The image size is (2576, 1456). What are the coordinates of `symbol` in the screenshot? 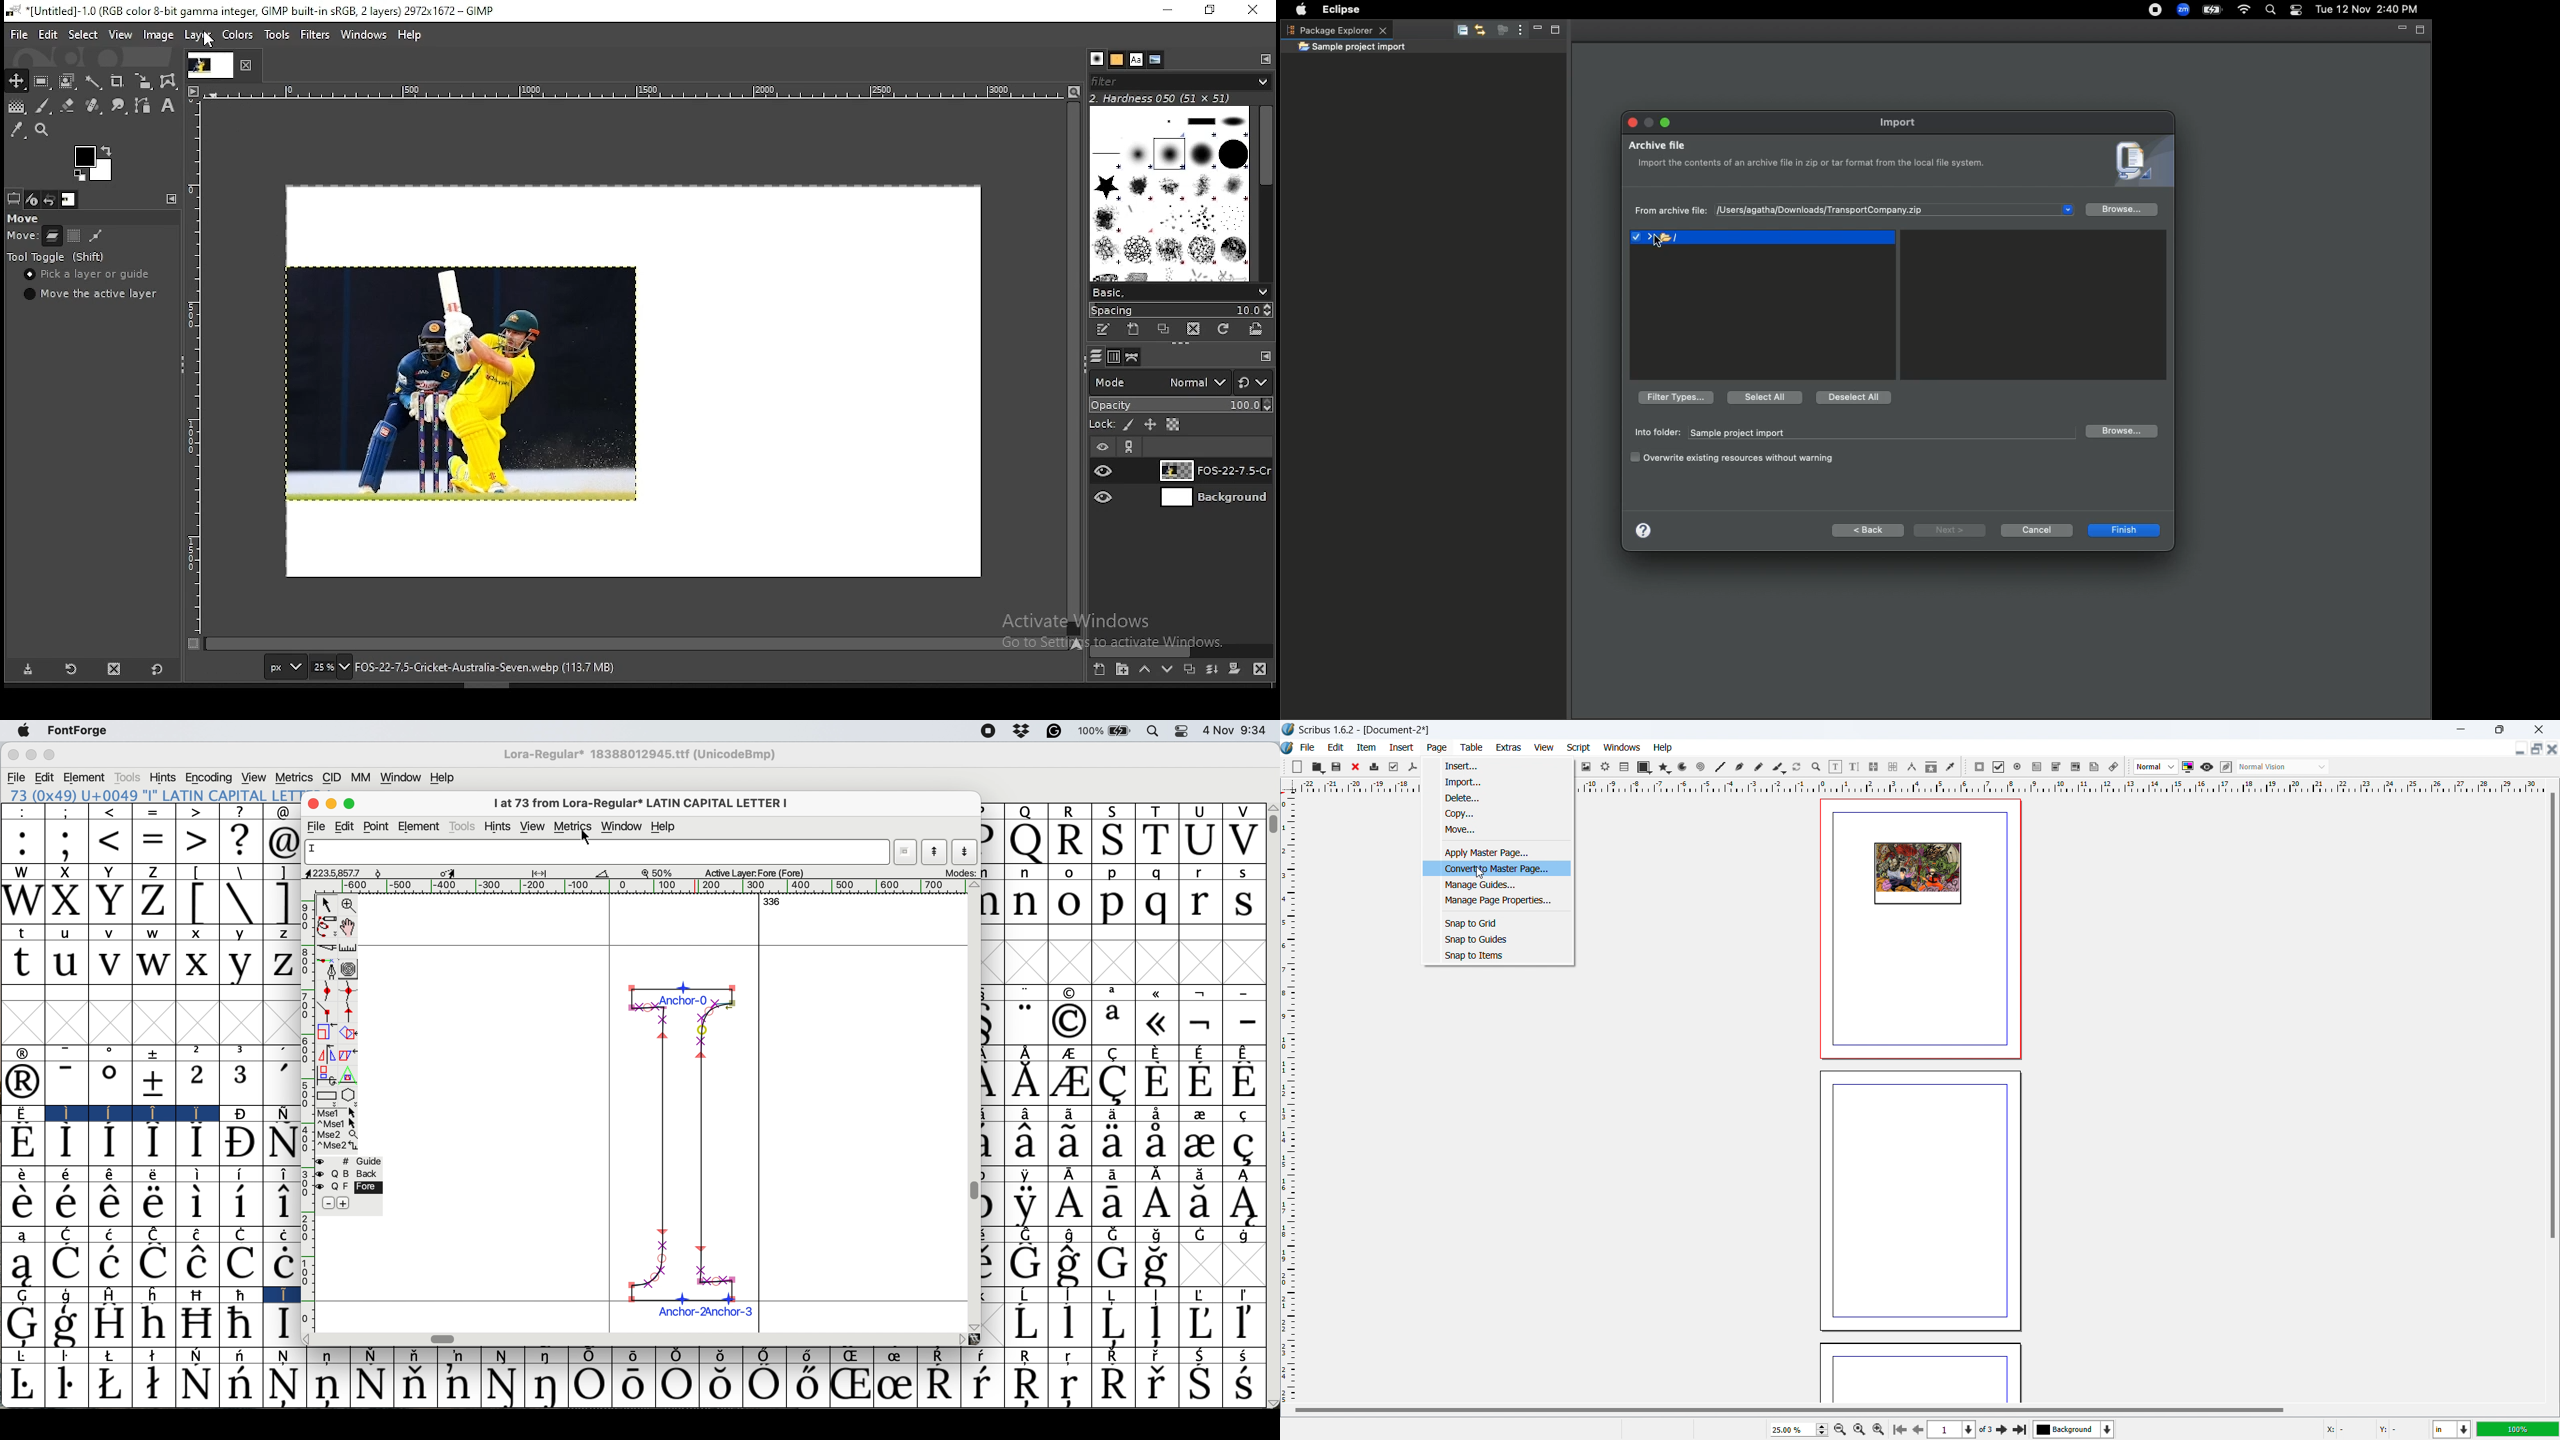 It's located at (1069, 992).